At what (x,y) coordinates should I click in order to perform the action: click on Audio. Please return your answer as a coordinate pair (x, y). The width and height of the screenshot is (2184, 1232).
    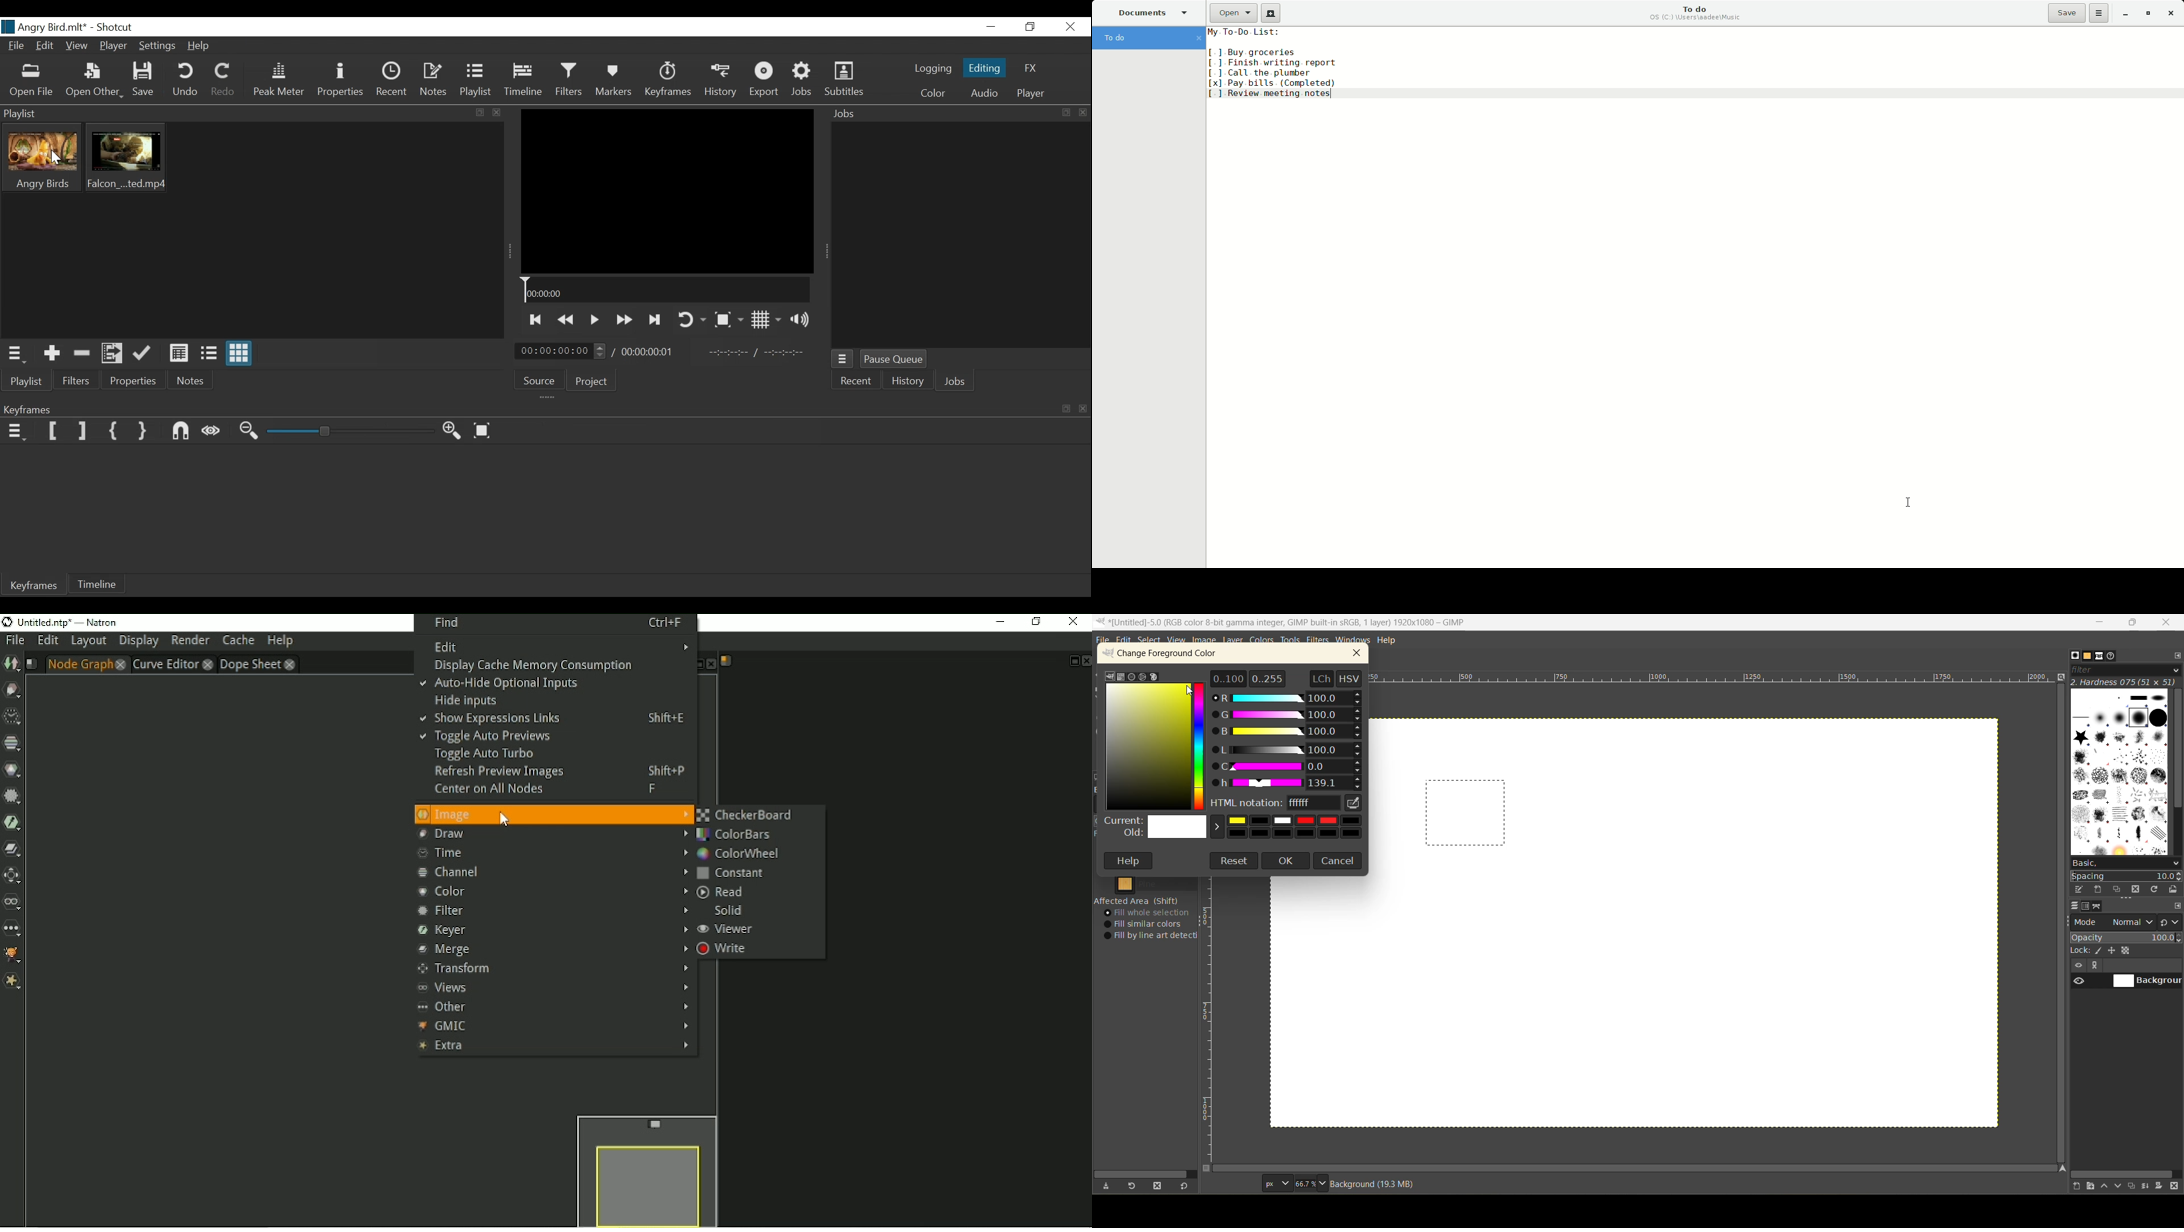
    Looking at the image, I should click on (983, 93).